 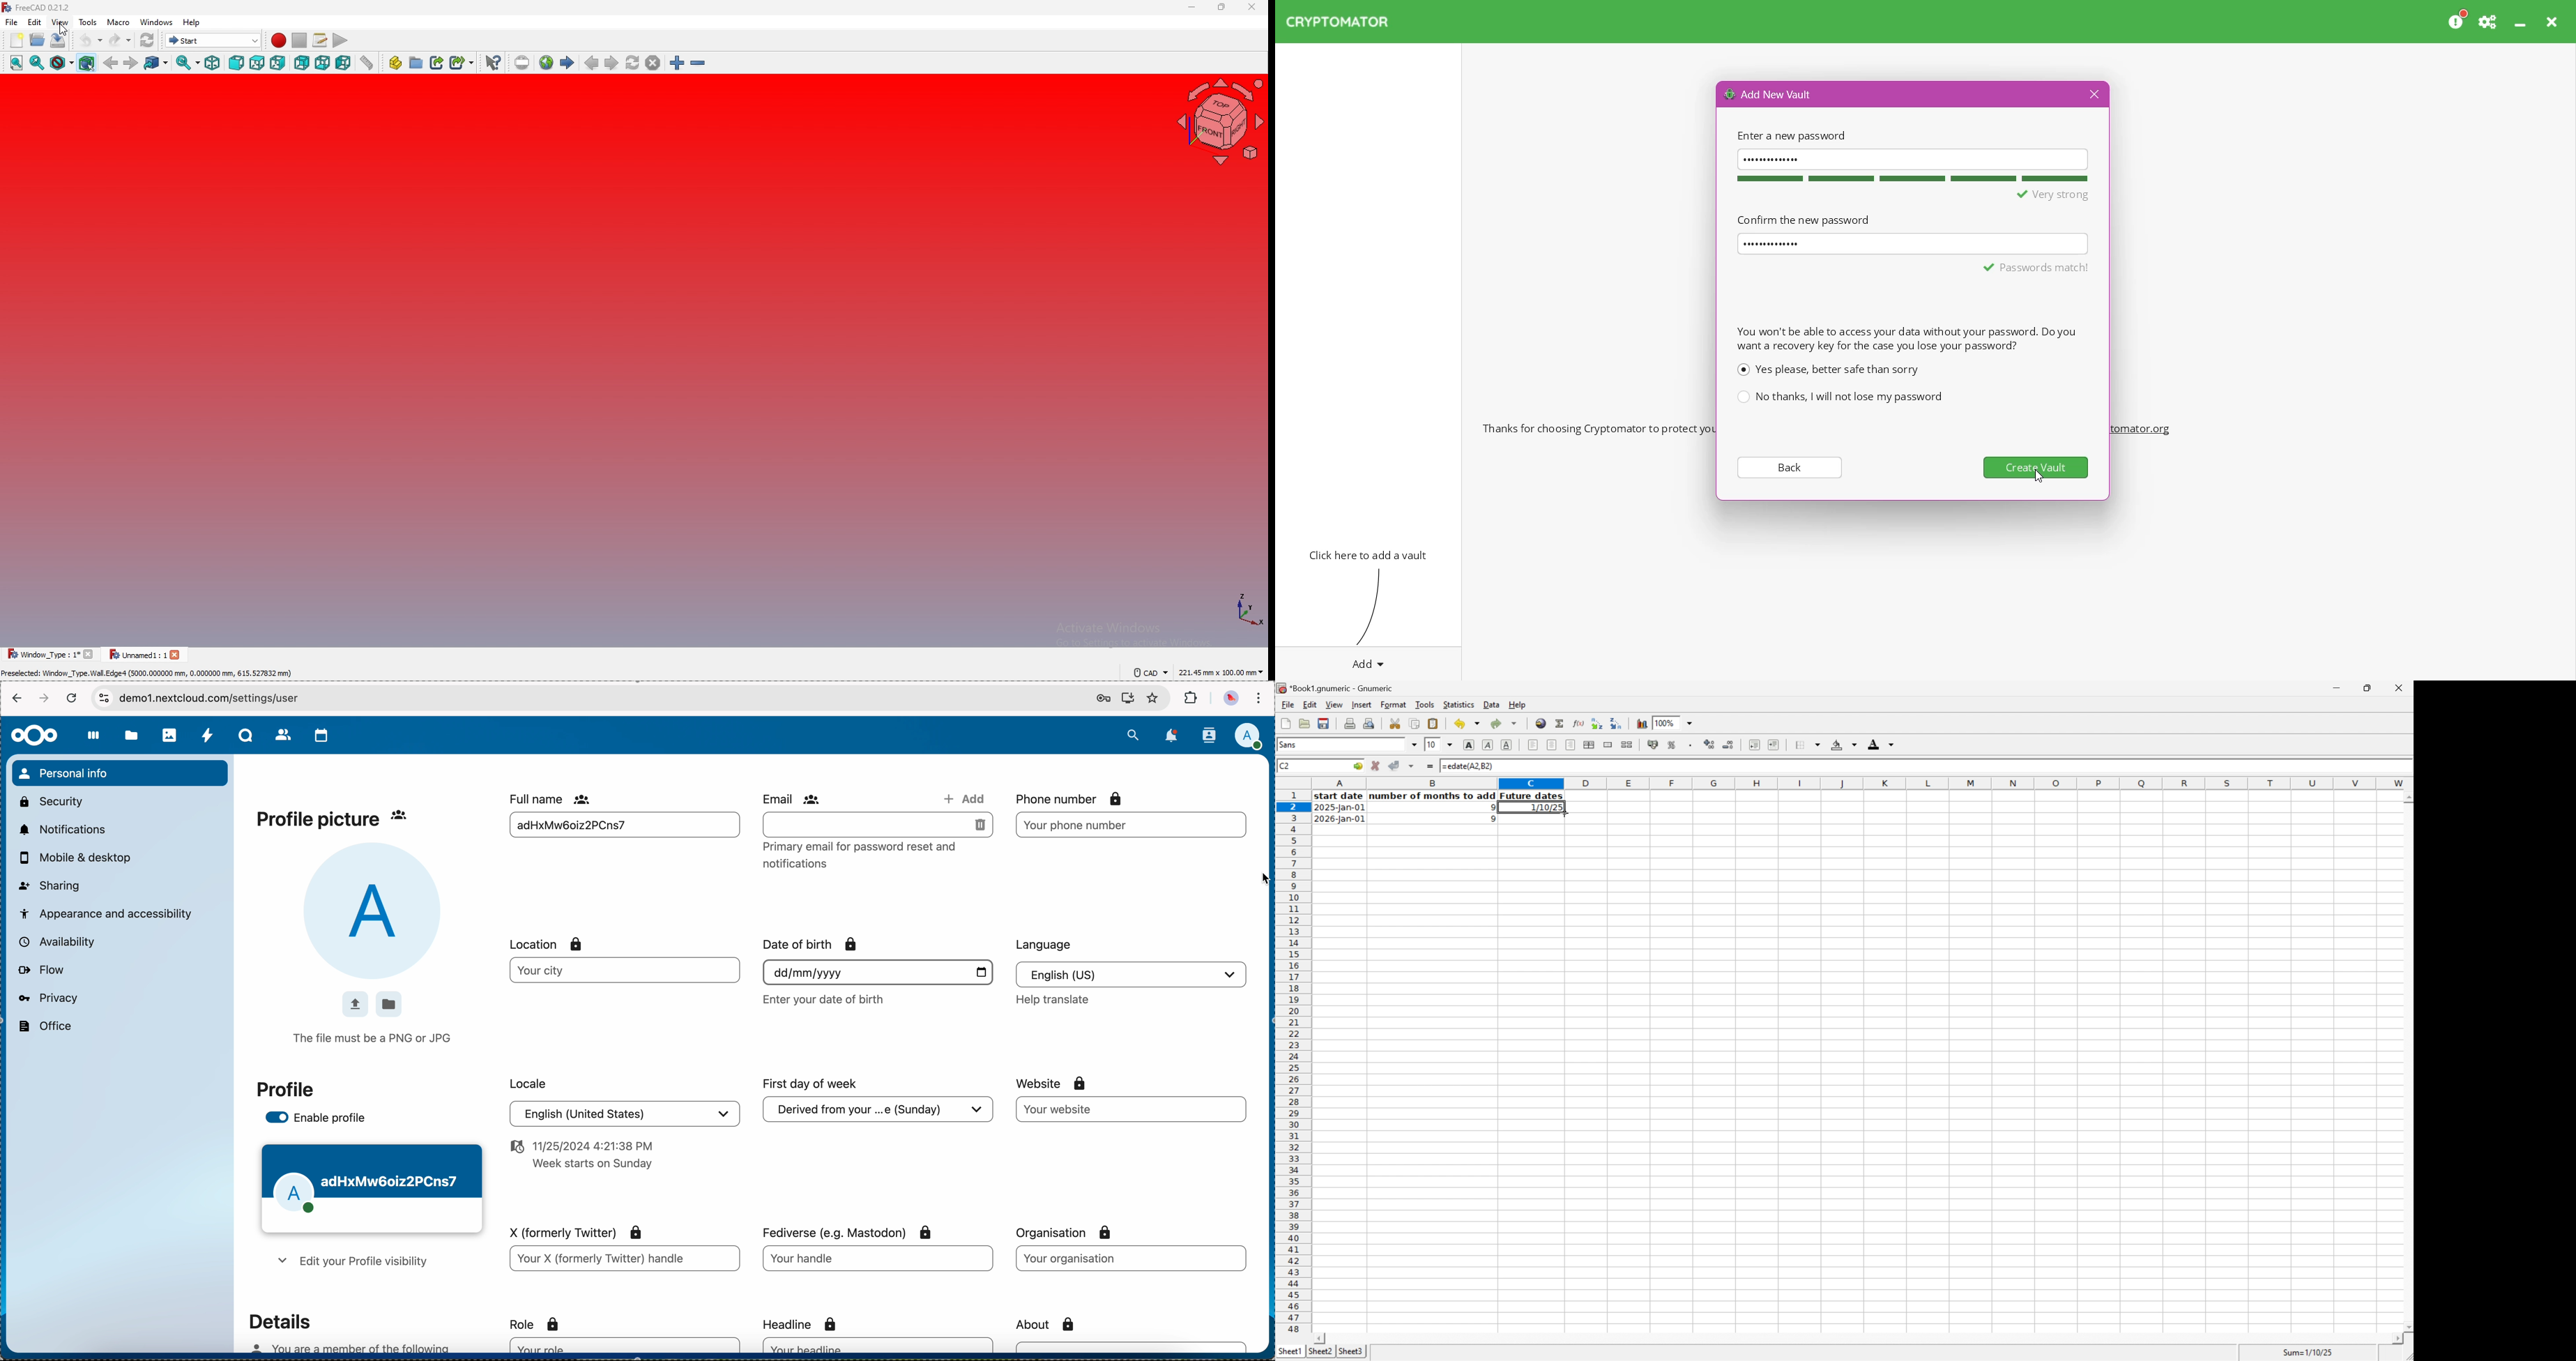 What do you see at coordinates (1134, 1347) in the screenshot?
I see `type here` at bounding box center [1134, 1347].